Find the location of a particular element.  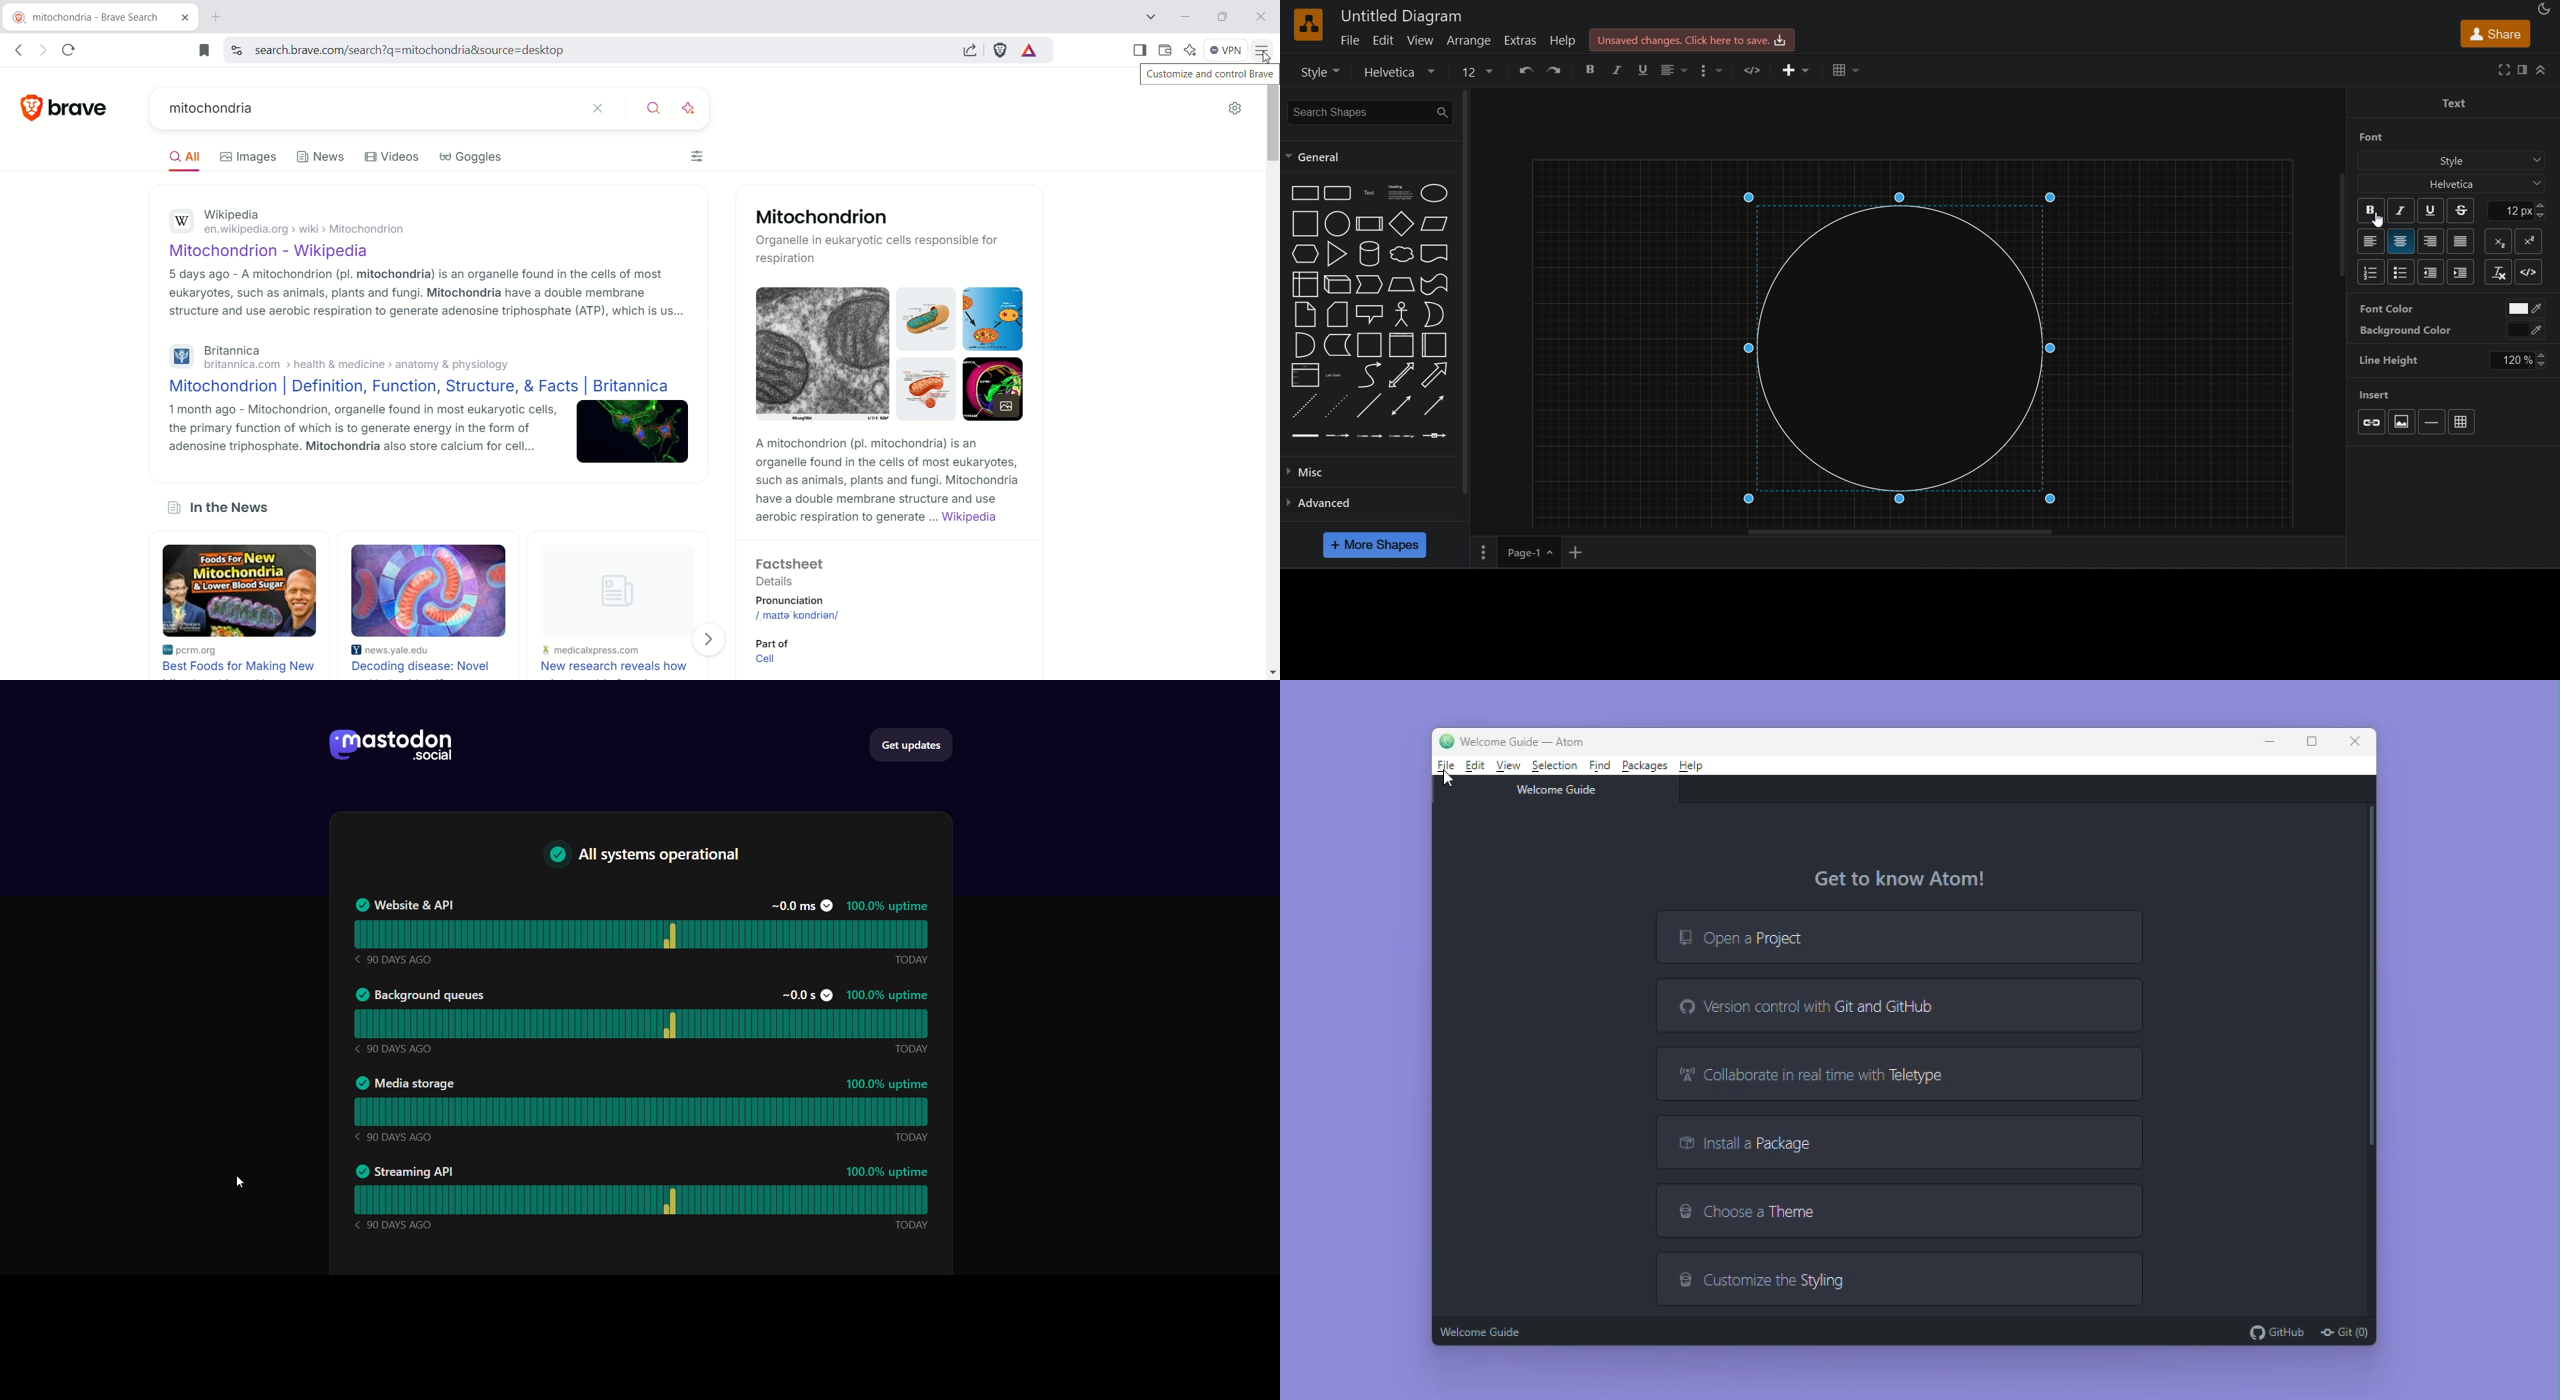

cursor is located at coordinates (1267, 55).